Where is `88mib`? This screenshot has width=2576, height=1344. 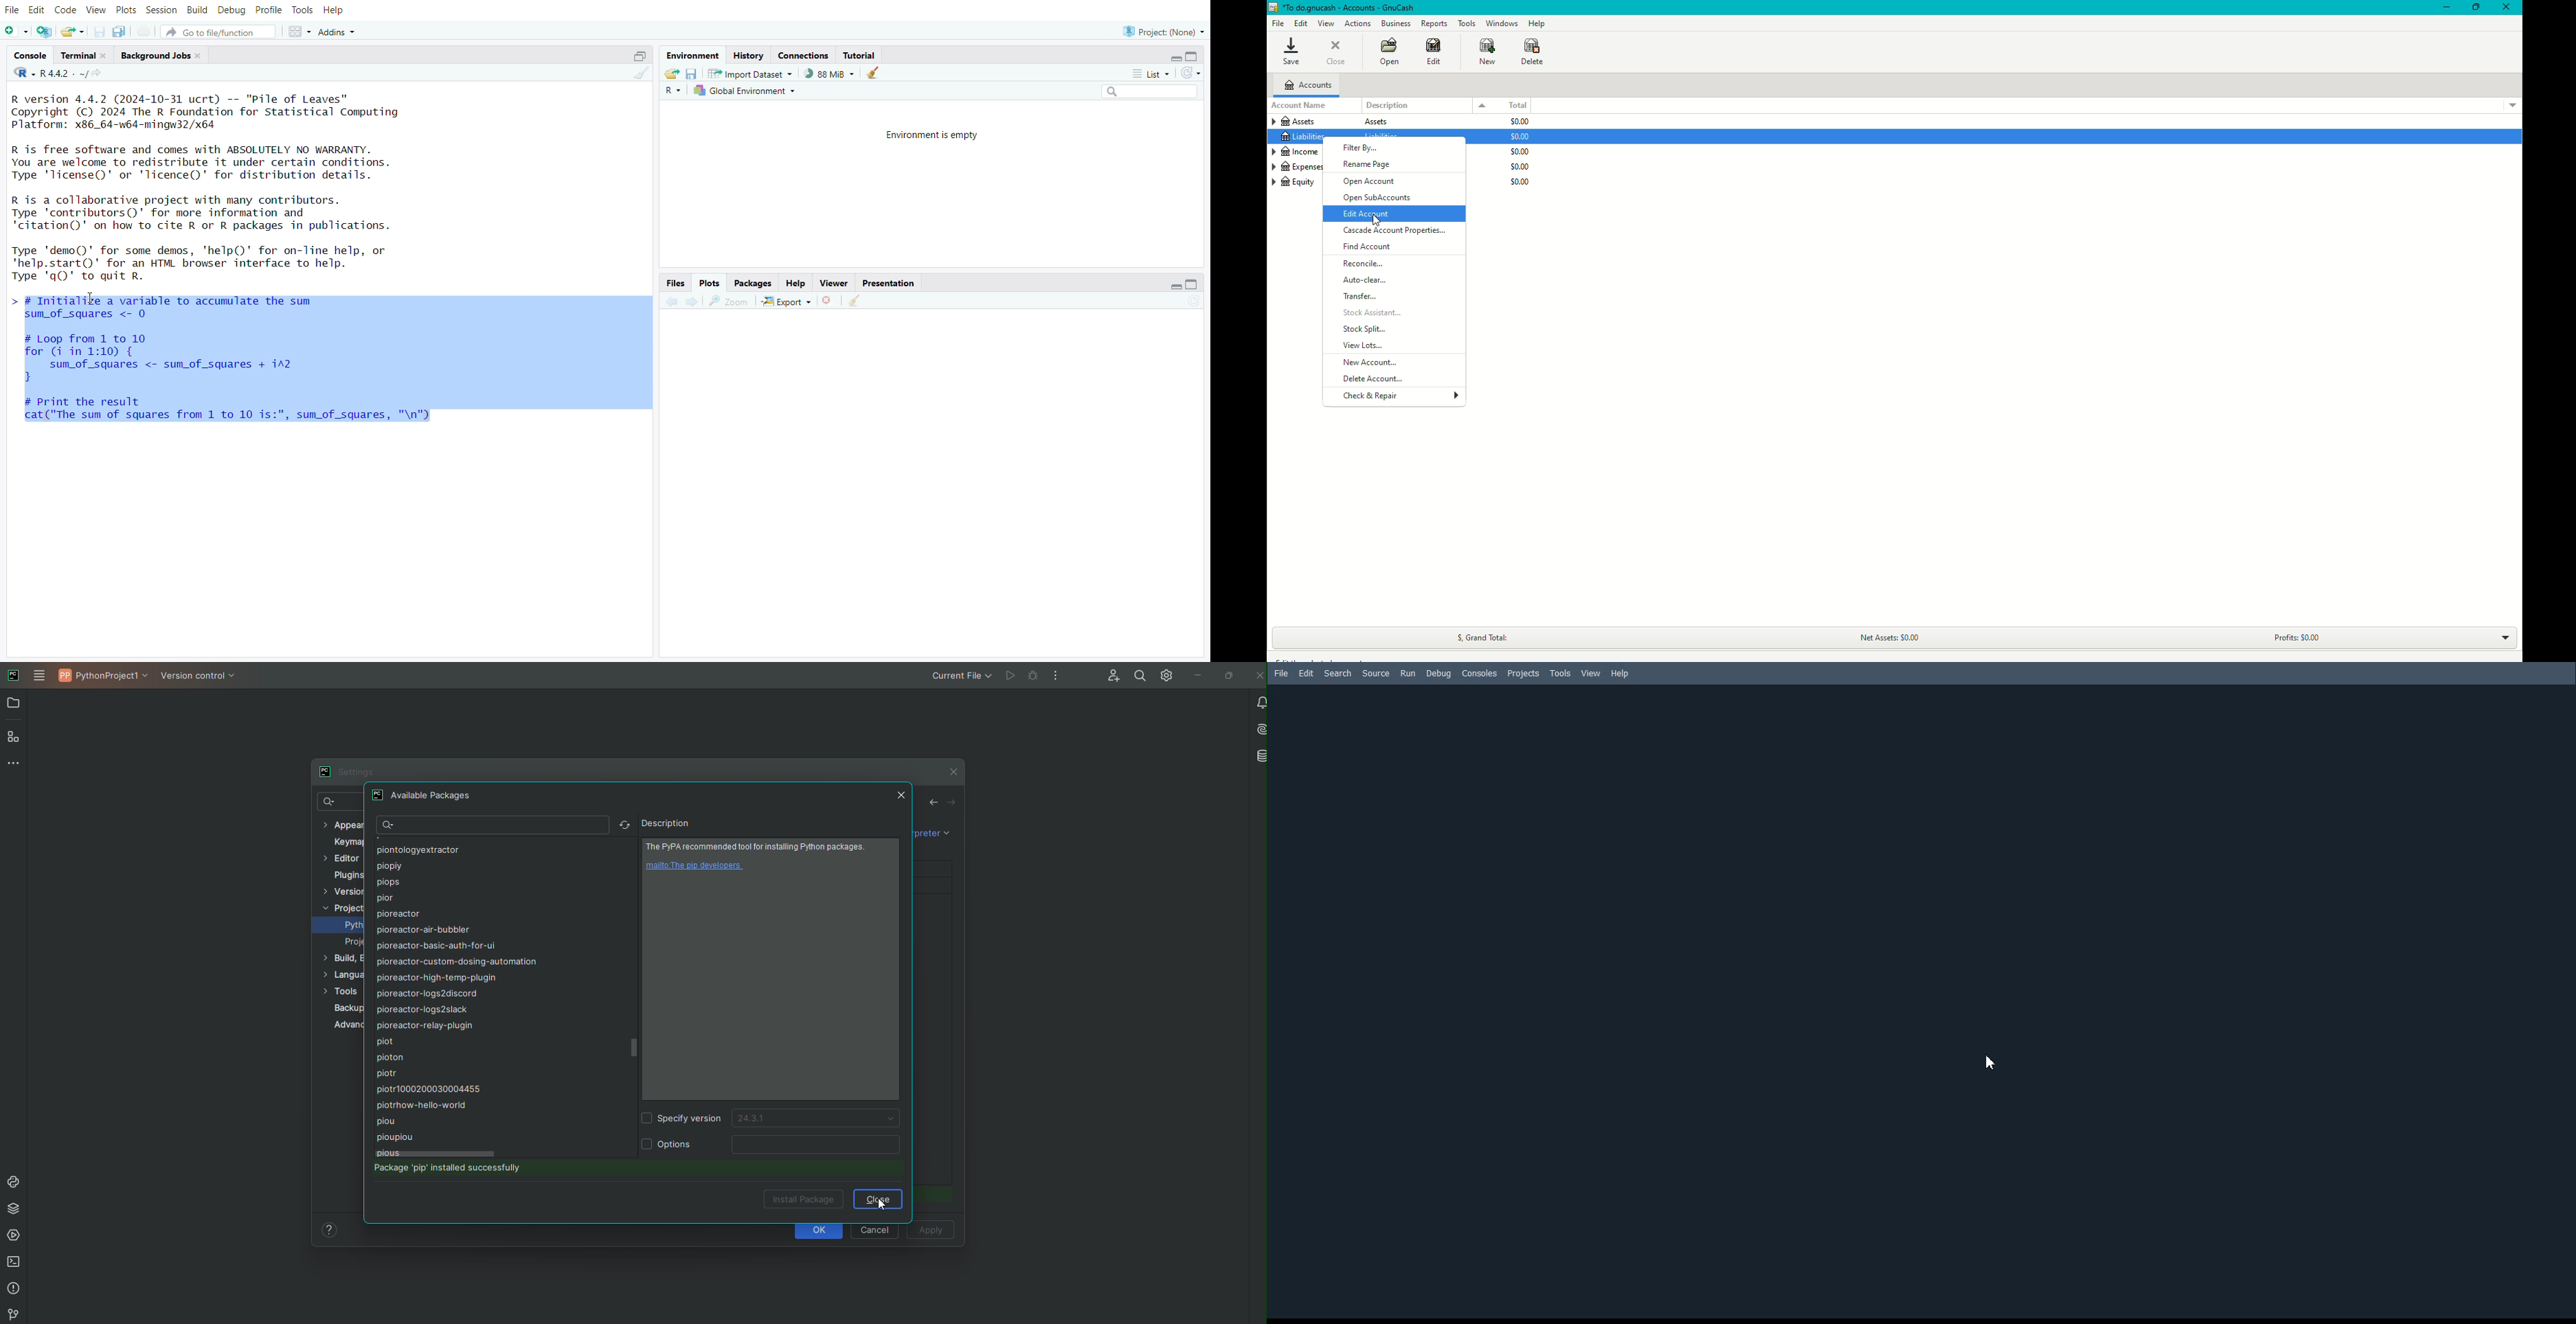
88mib is located at coordinates (831, 73).